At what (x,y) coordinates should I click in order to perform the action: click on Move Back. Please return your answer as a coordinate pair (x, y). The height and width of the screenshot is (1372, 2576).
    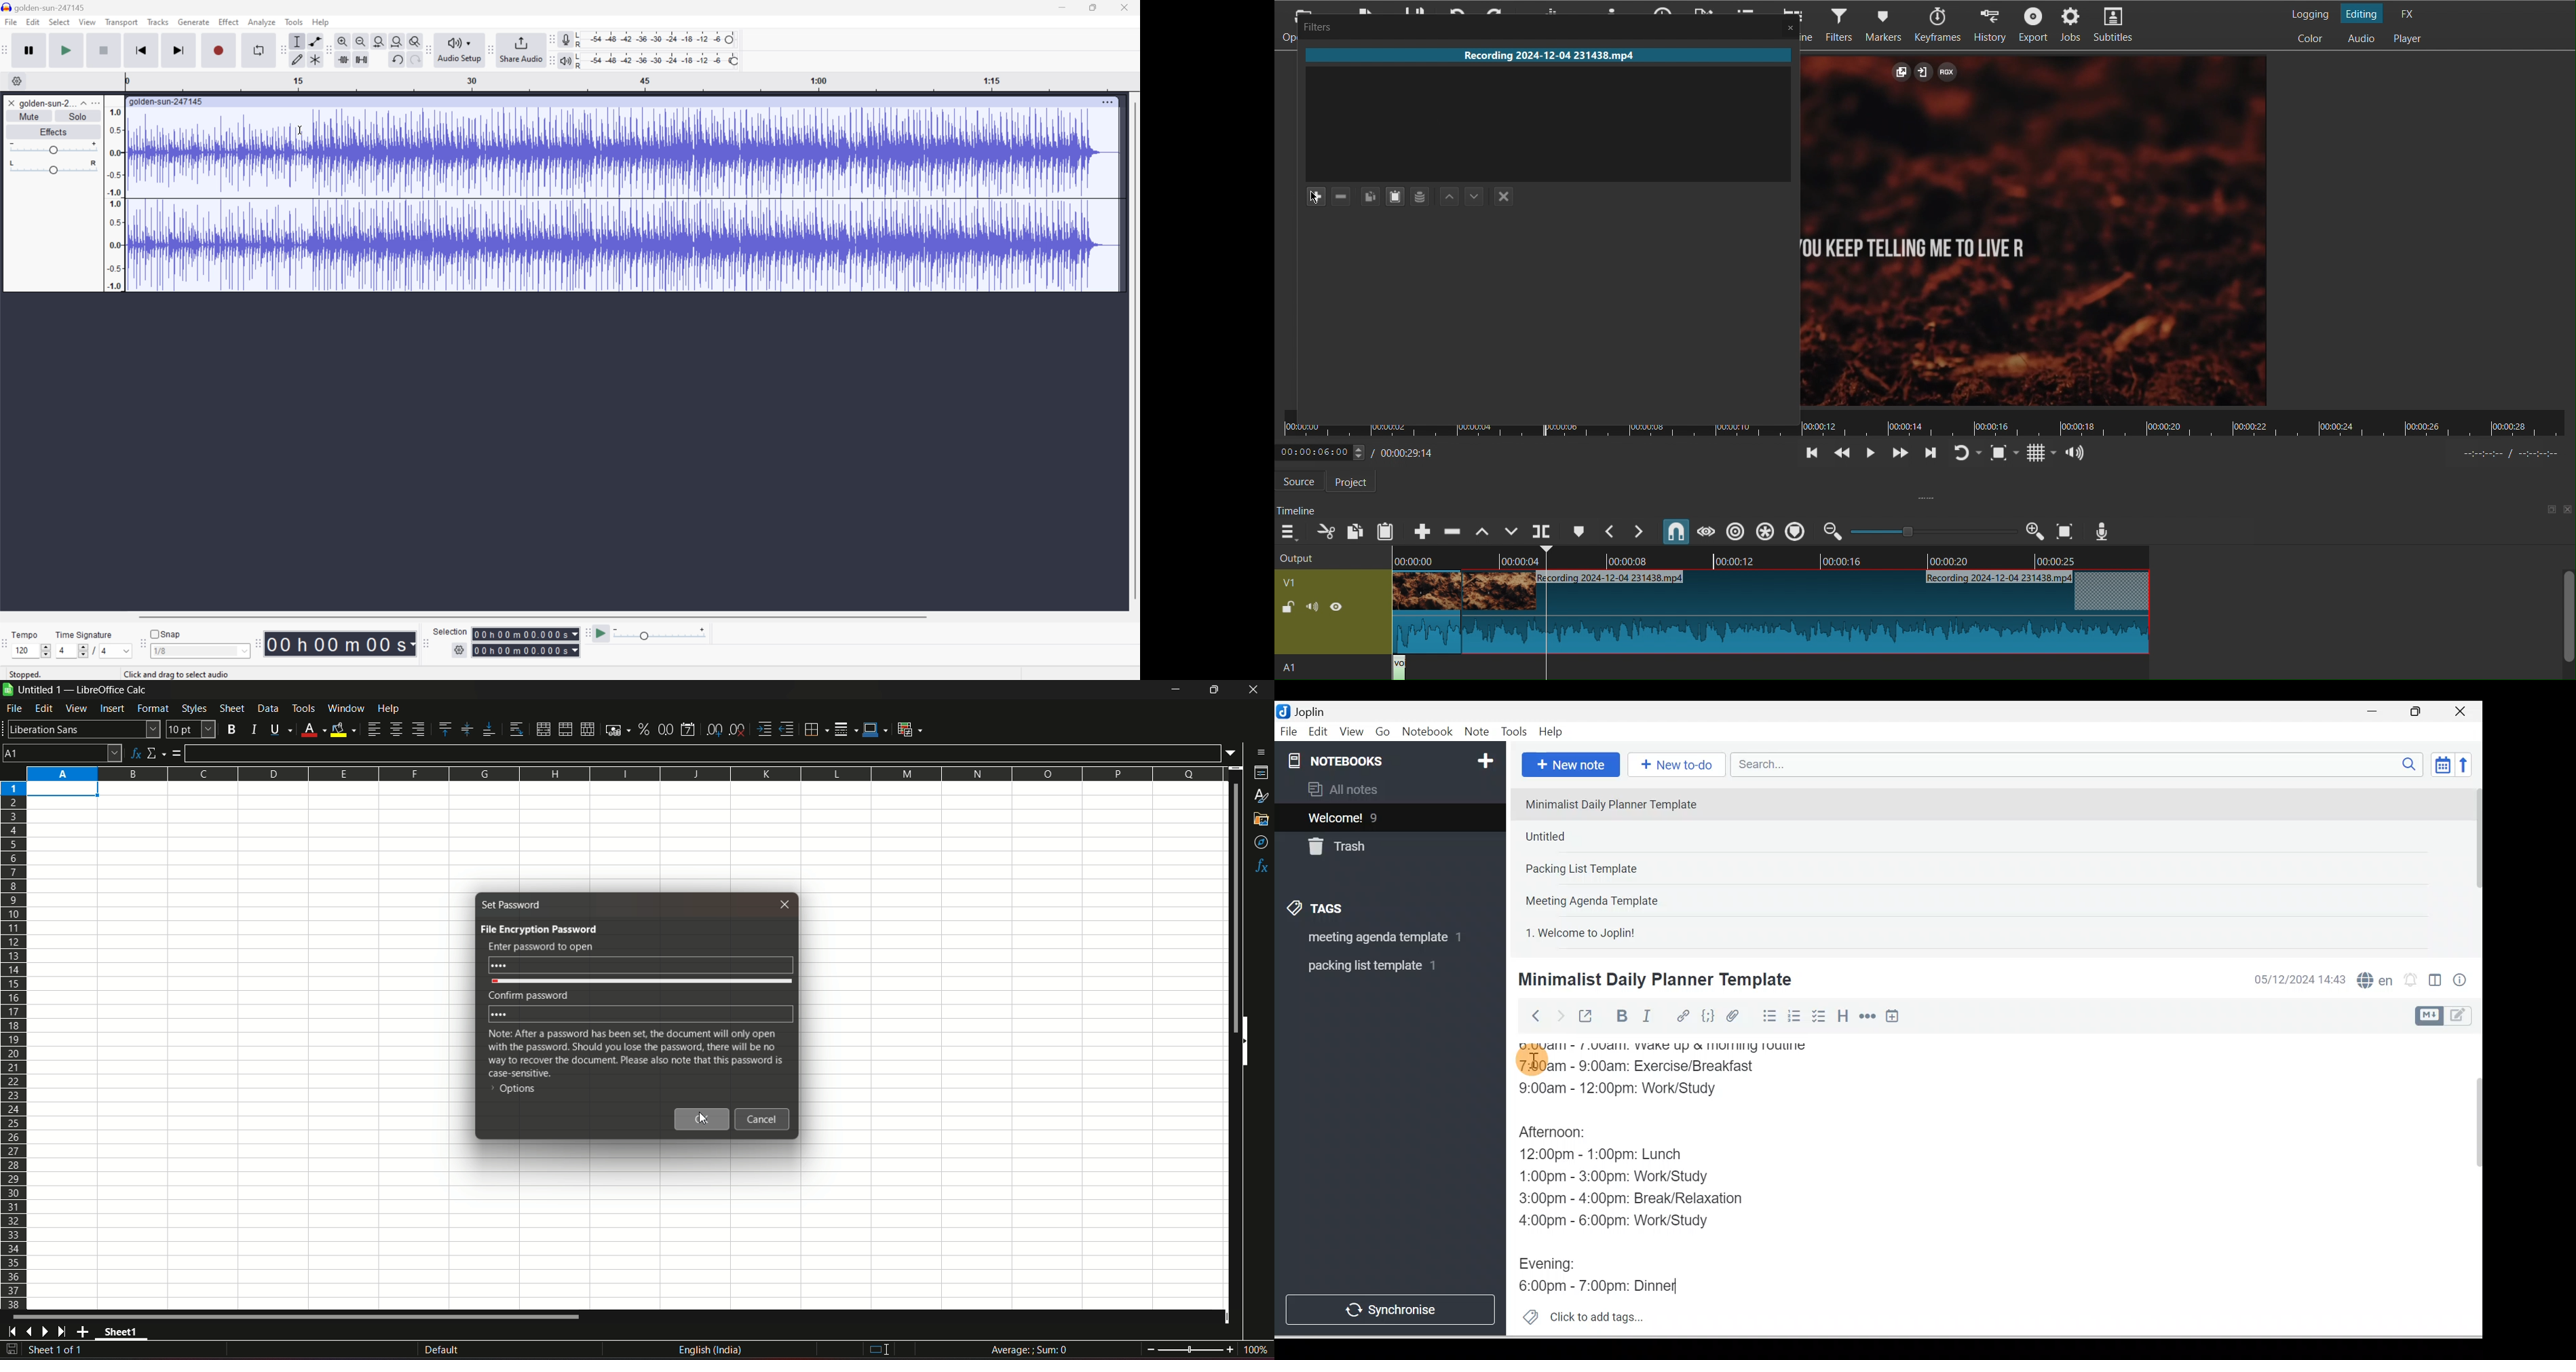
    Looking at the image, I should click on (1840, 455).